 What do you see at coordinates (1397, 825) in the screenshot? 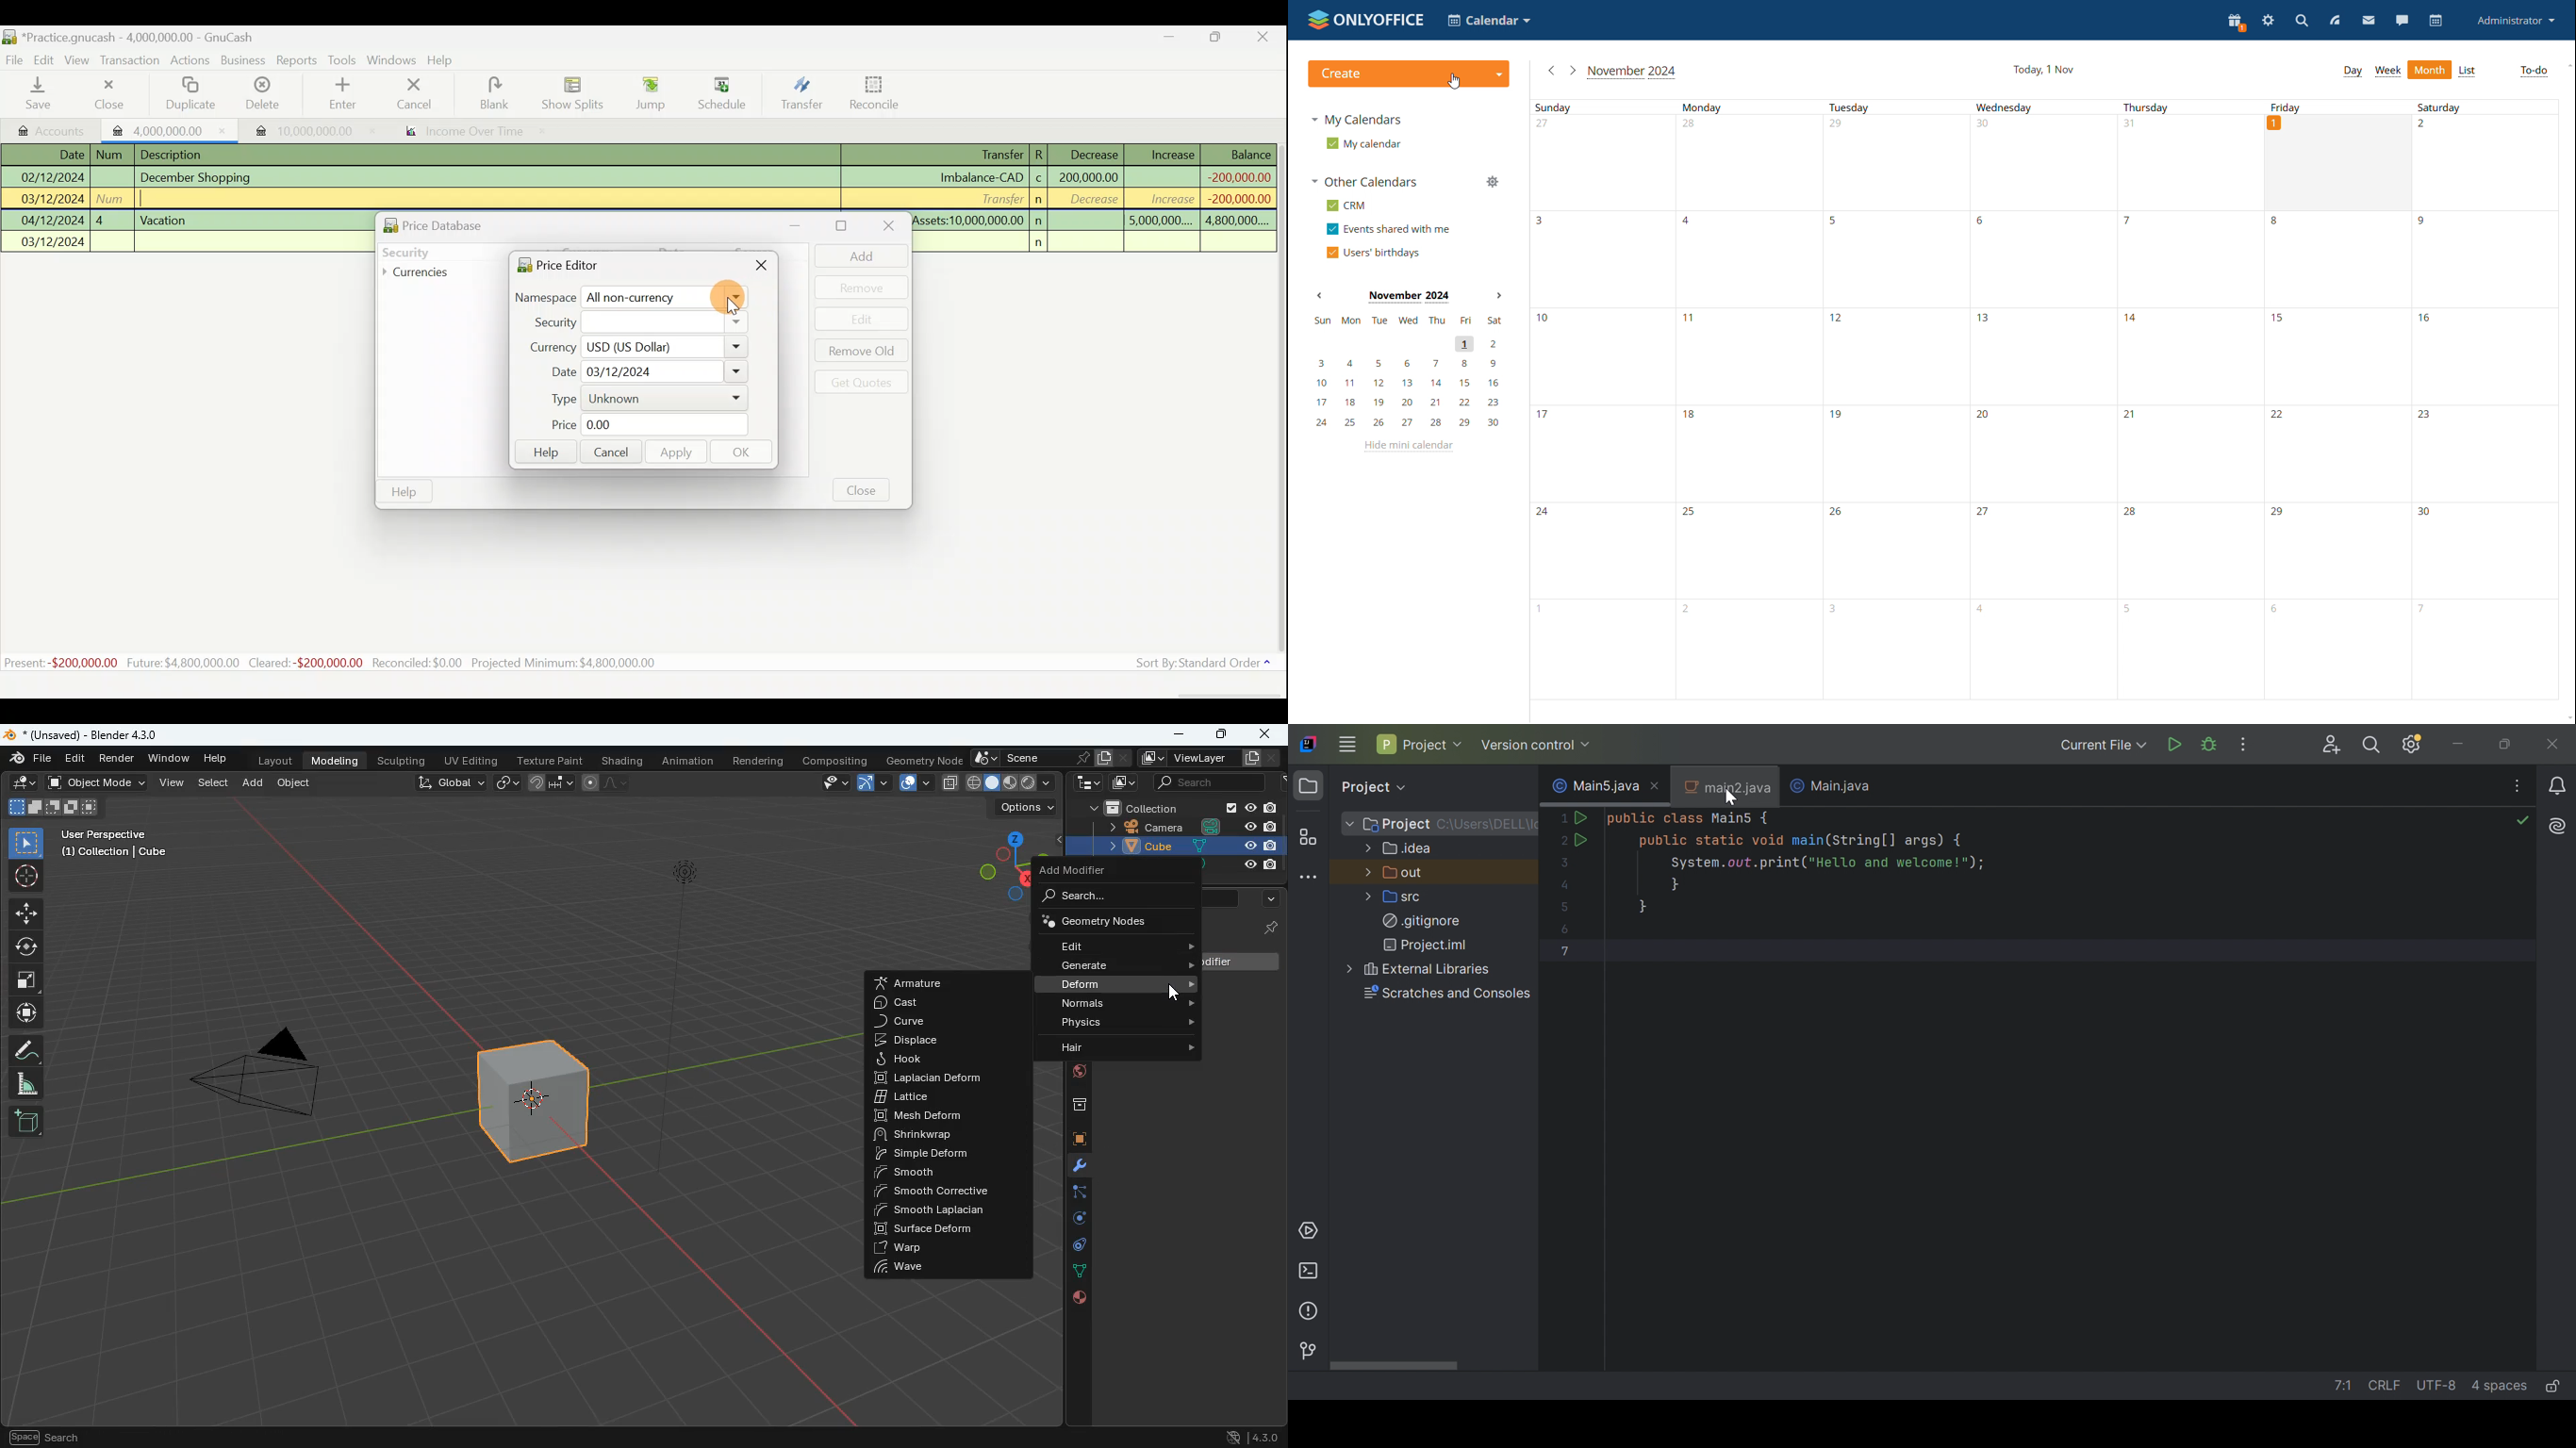
I see `Project` at bounding box center [1397, 825].